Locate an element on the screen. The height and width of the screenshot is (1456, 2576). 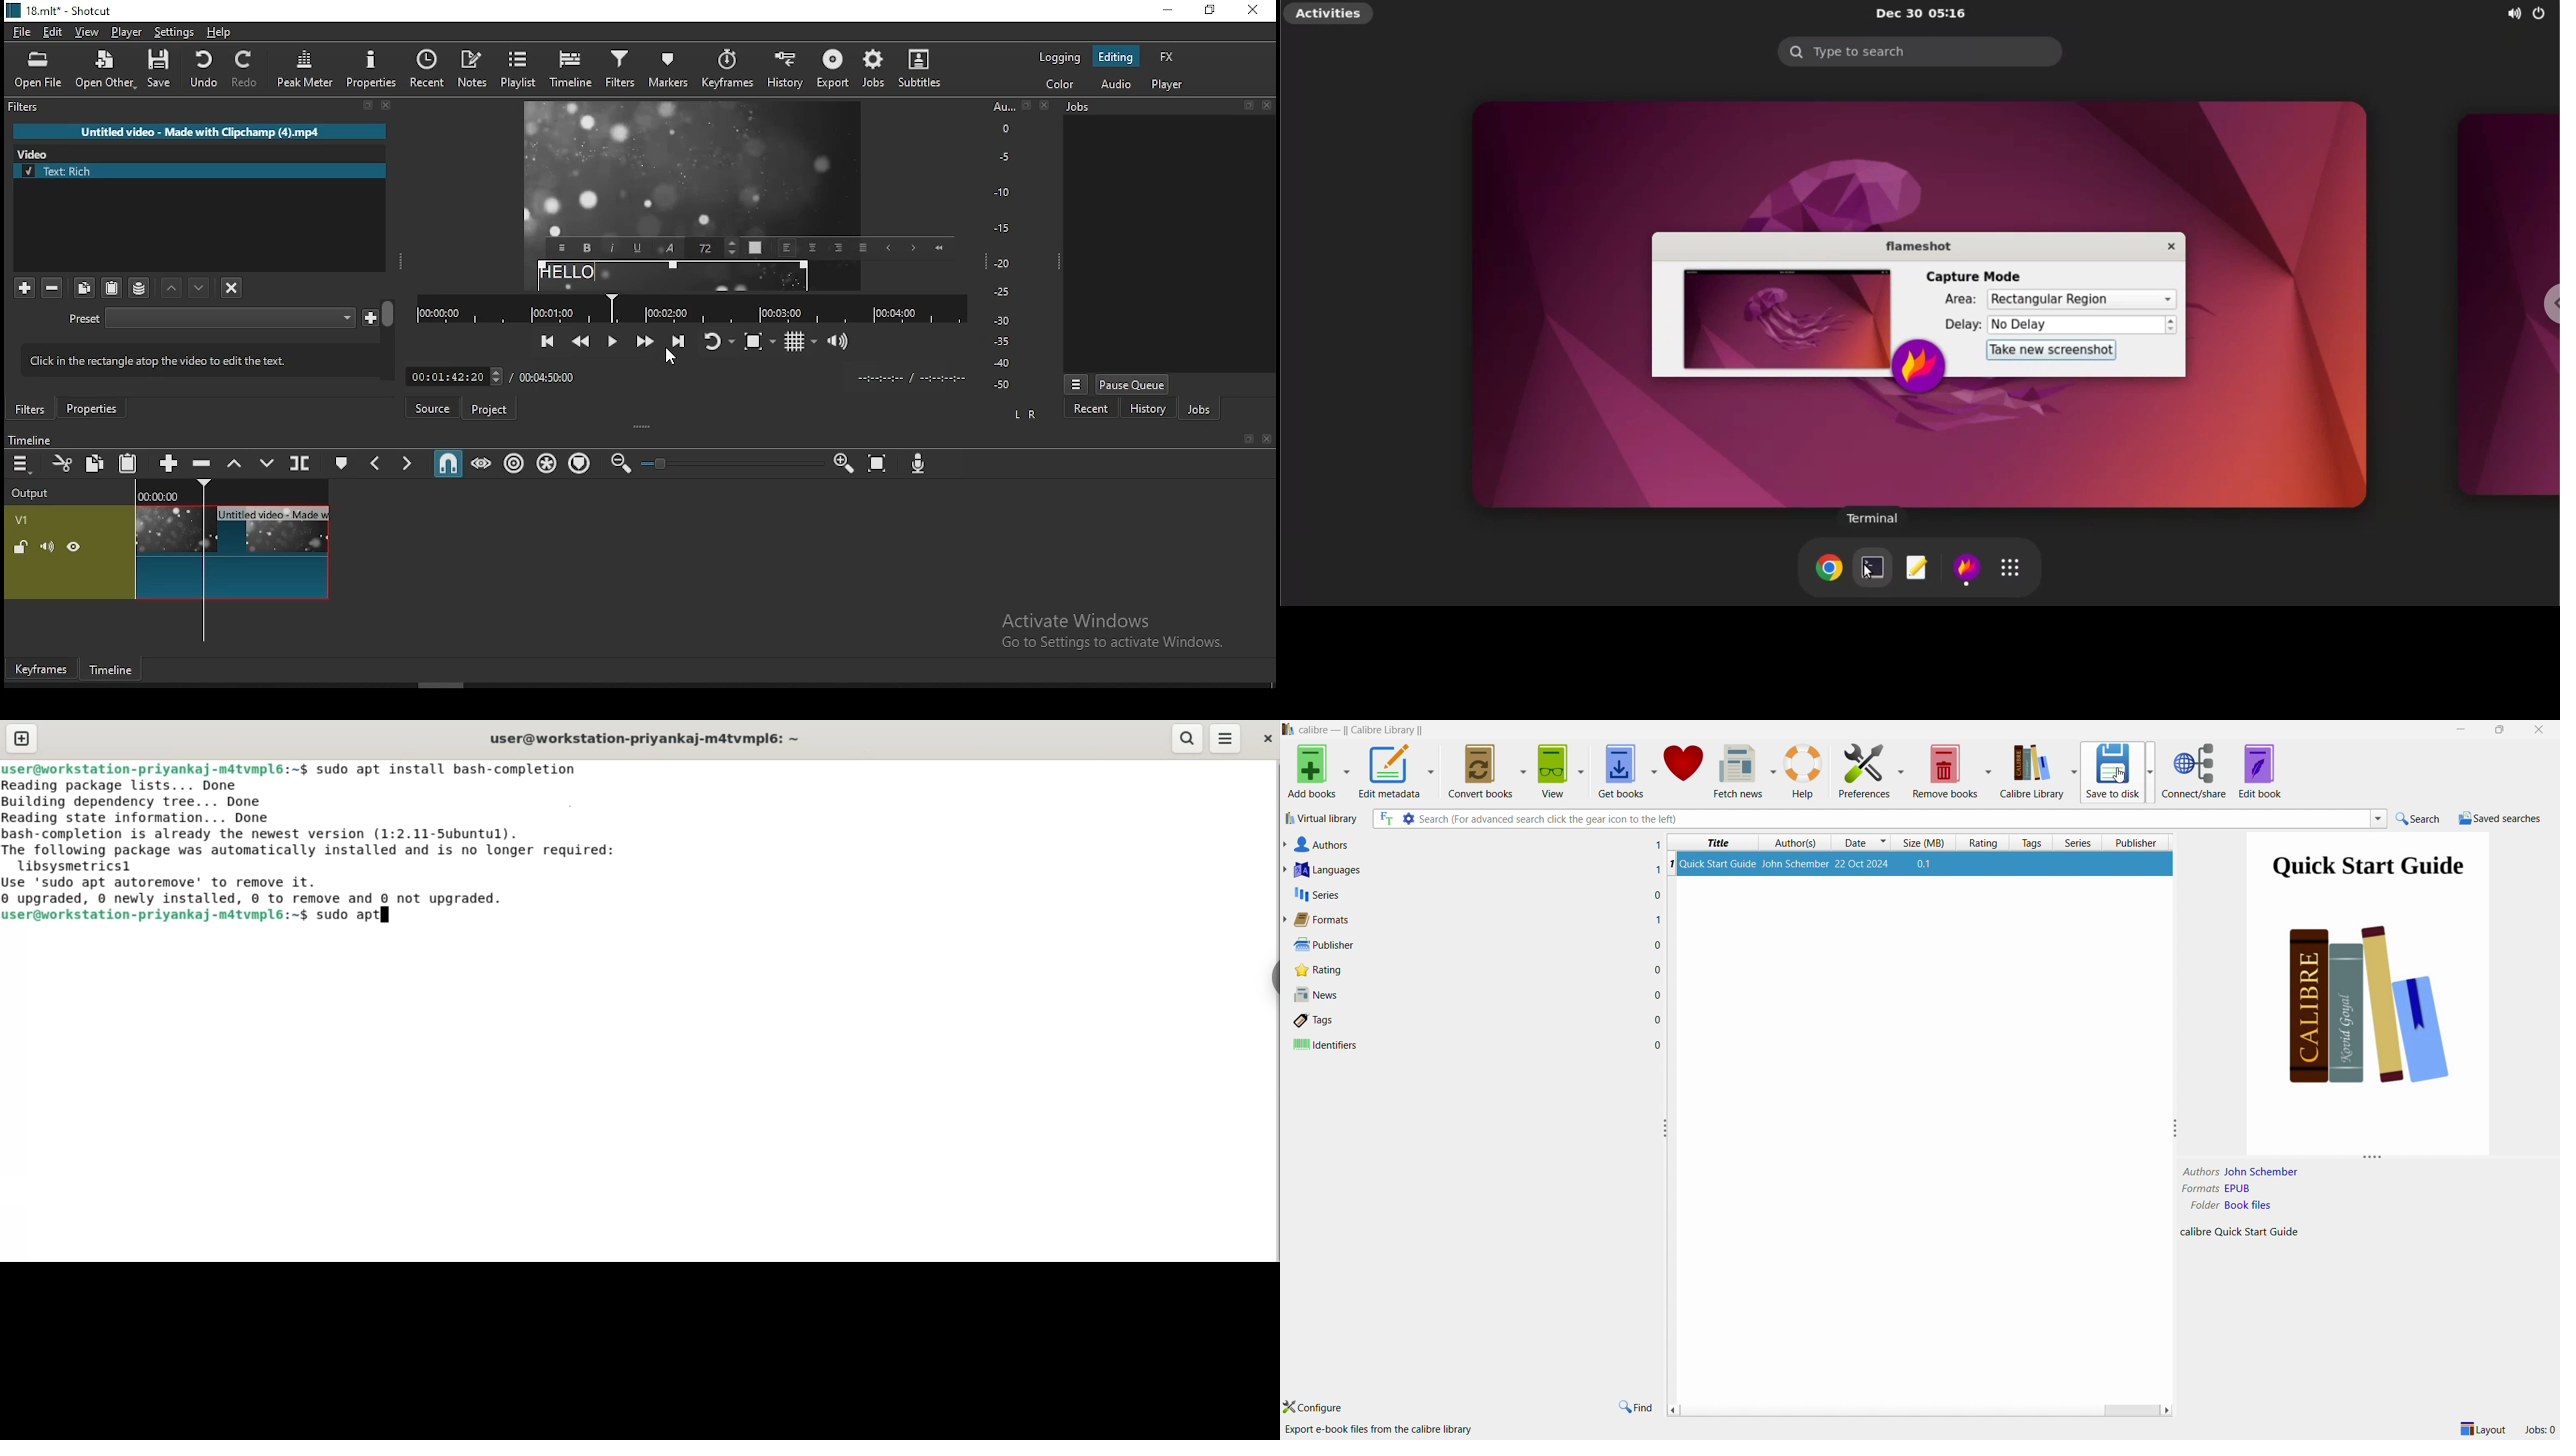
Frame Time is located at coordinates (454, 375).